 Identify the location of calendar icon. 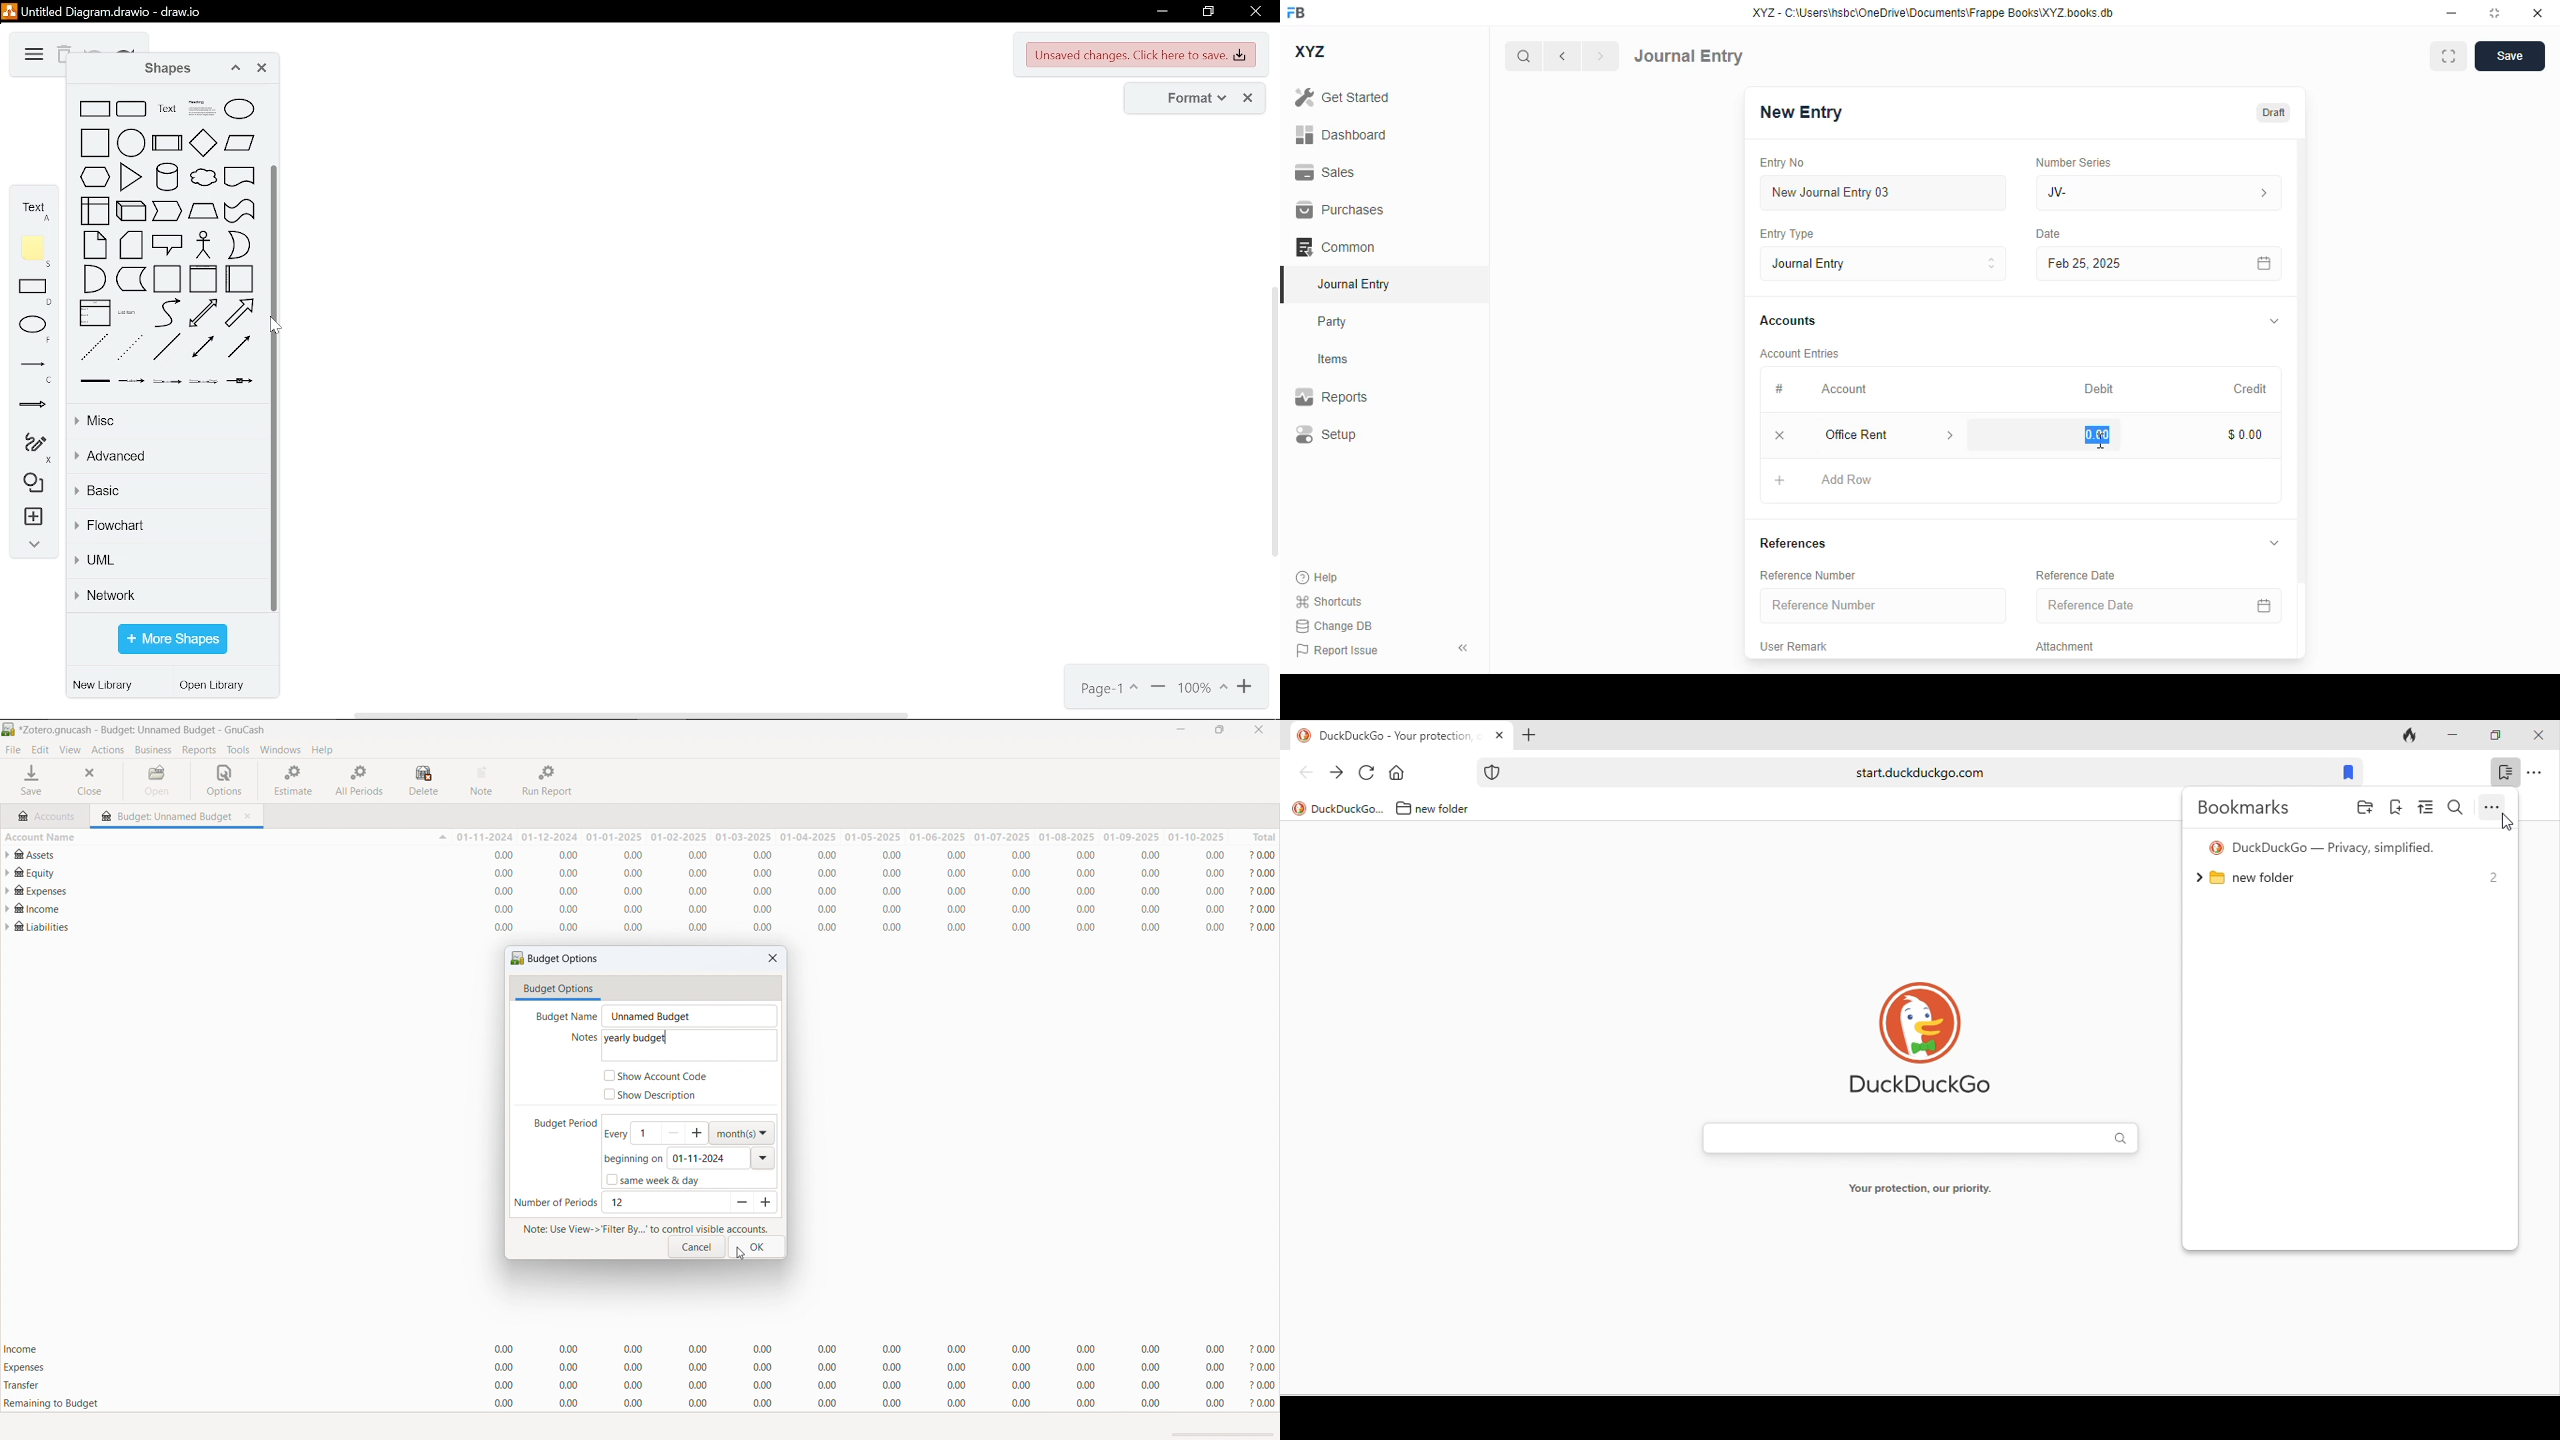
(2265, 264).